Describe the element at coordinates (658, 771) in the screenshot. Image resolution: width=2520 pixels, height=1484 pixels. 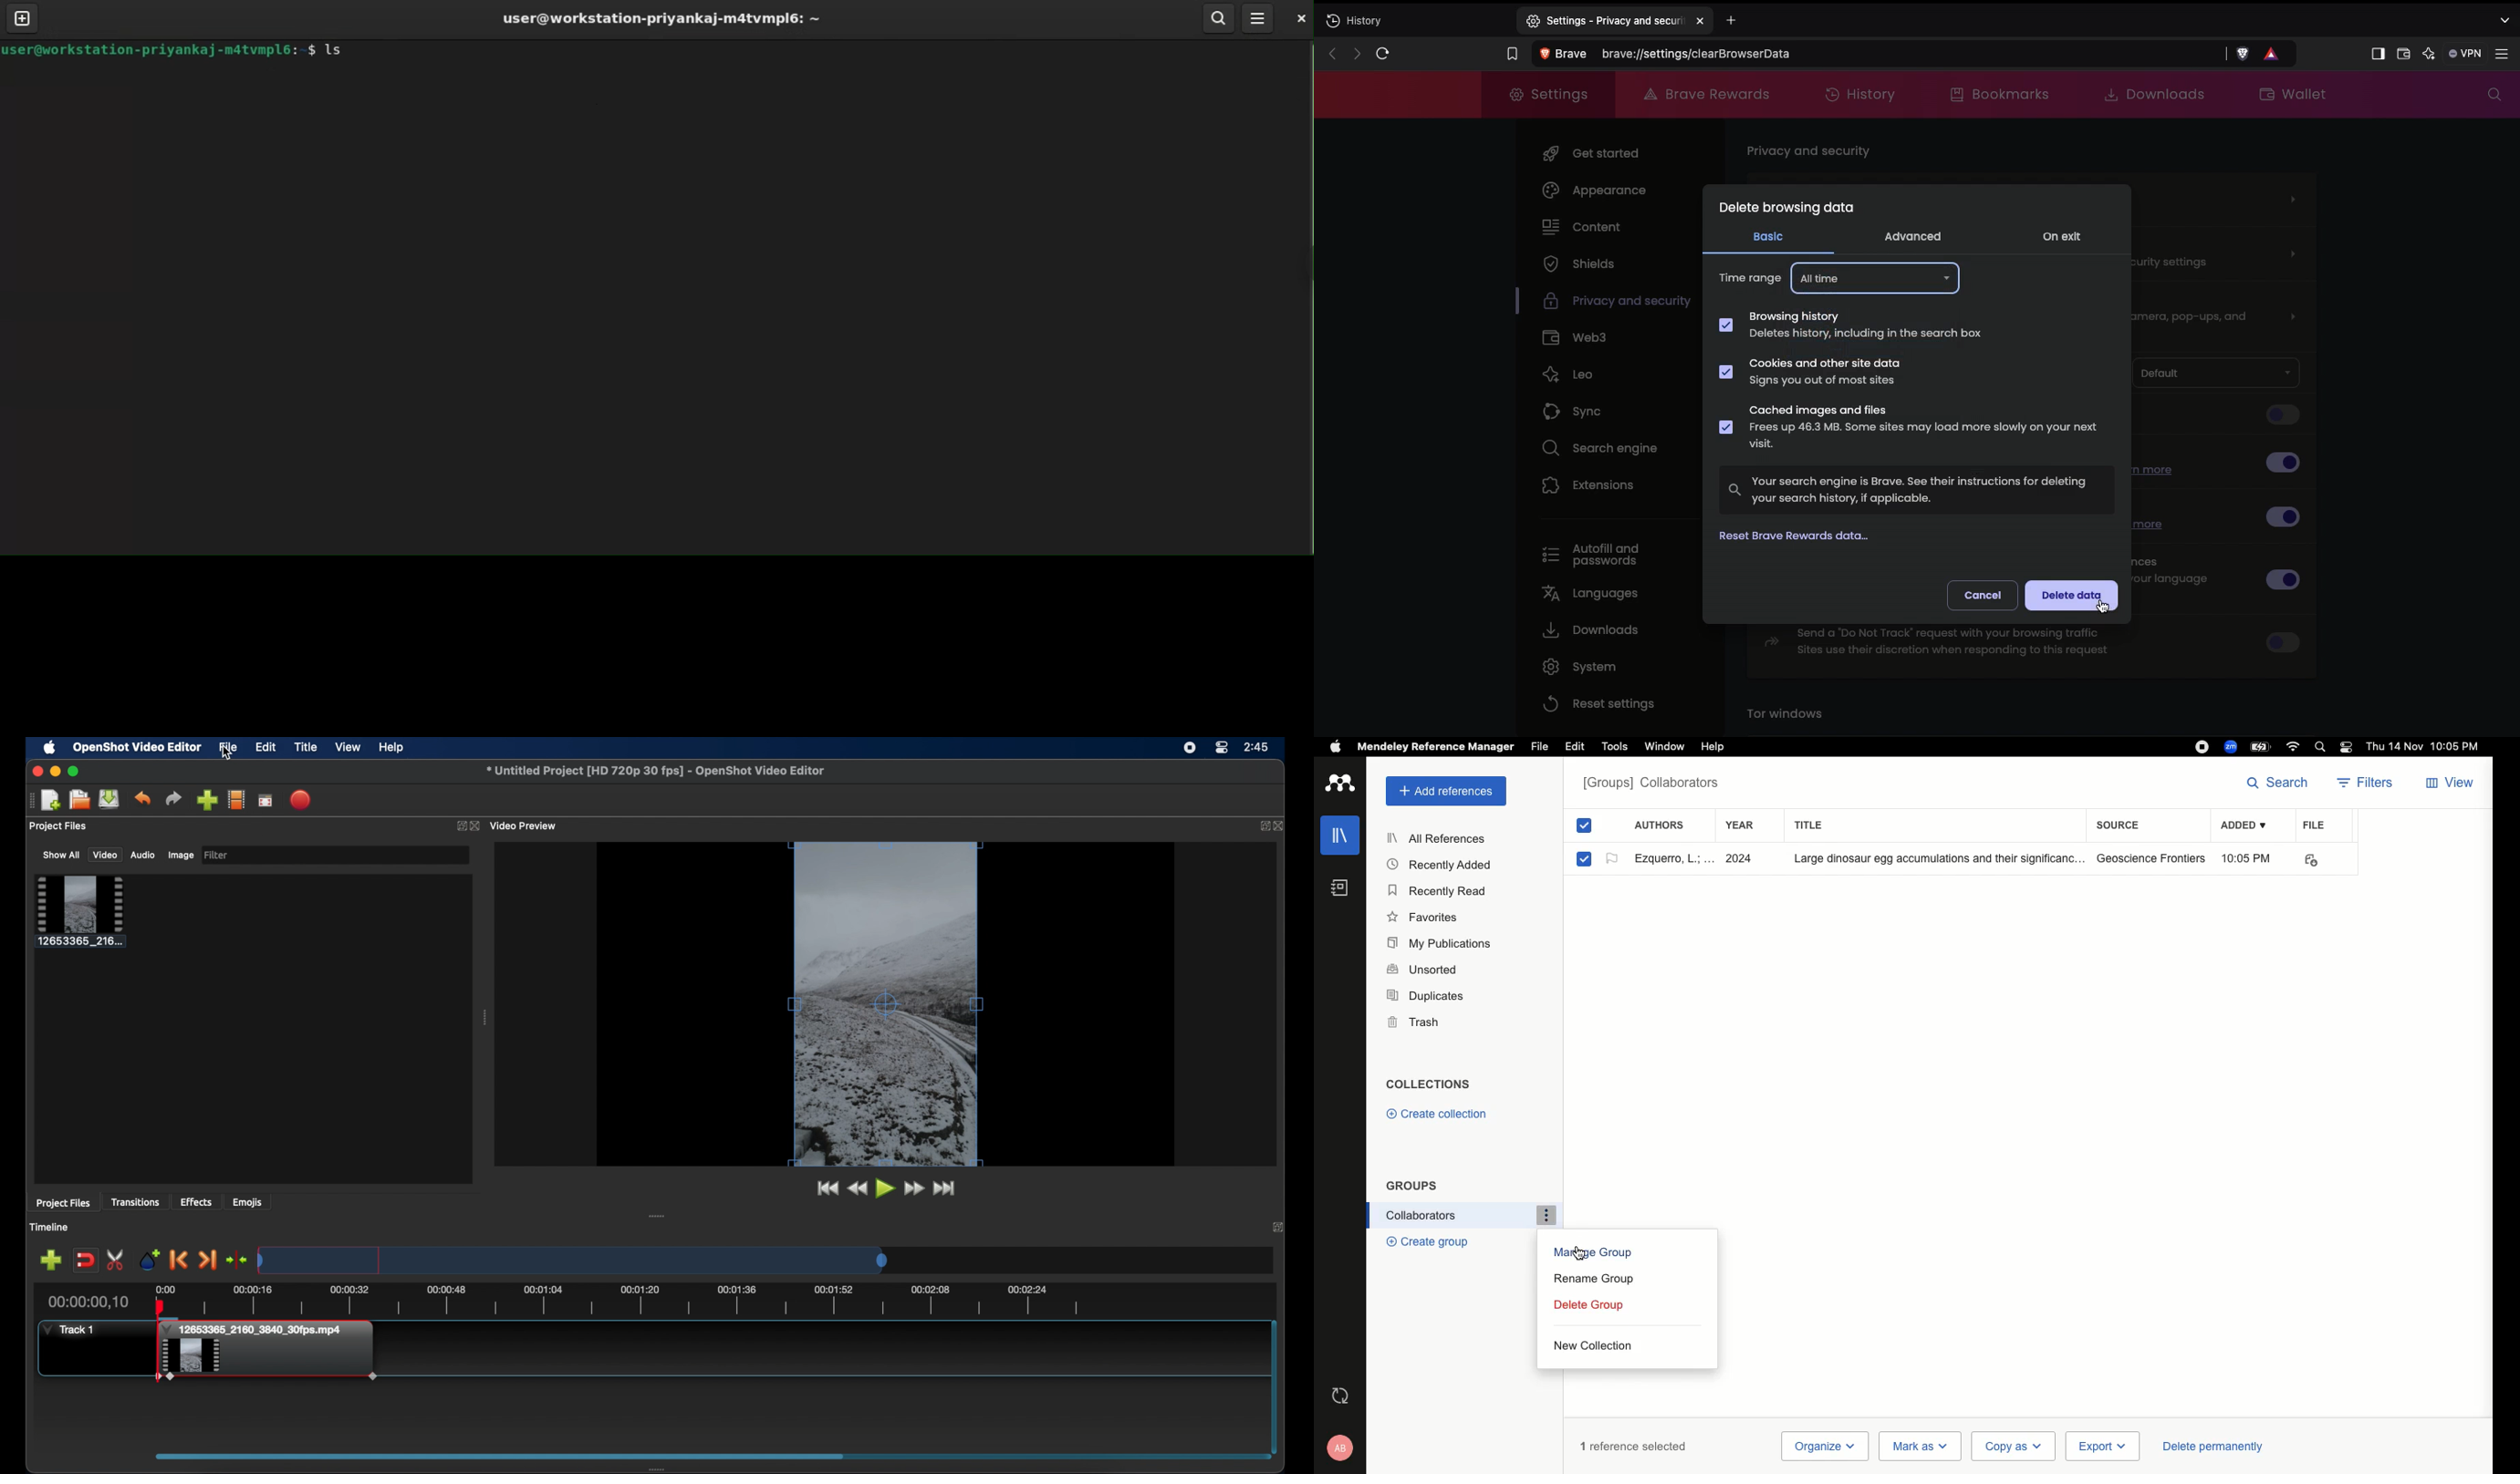
I see `file name` at that location.